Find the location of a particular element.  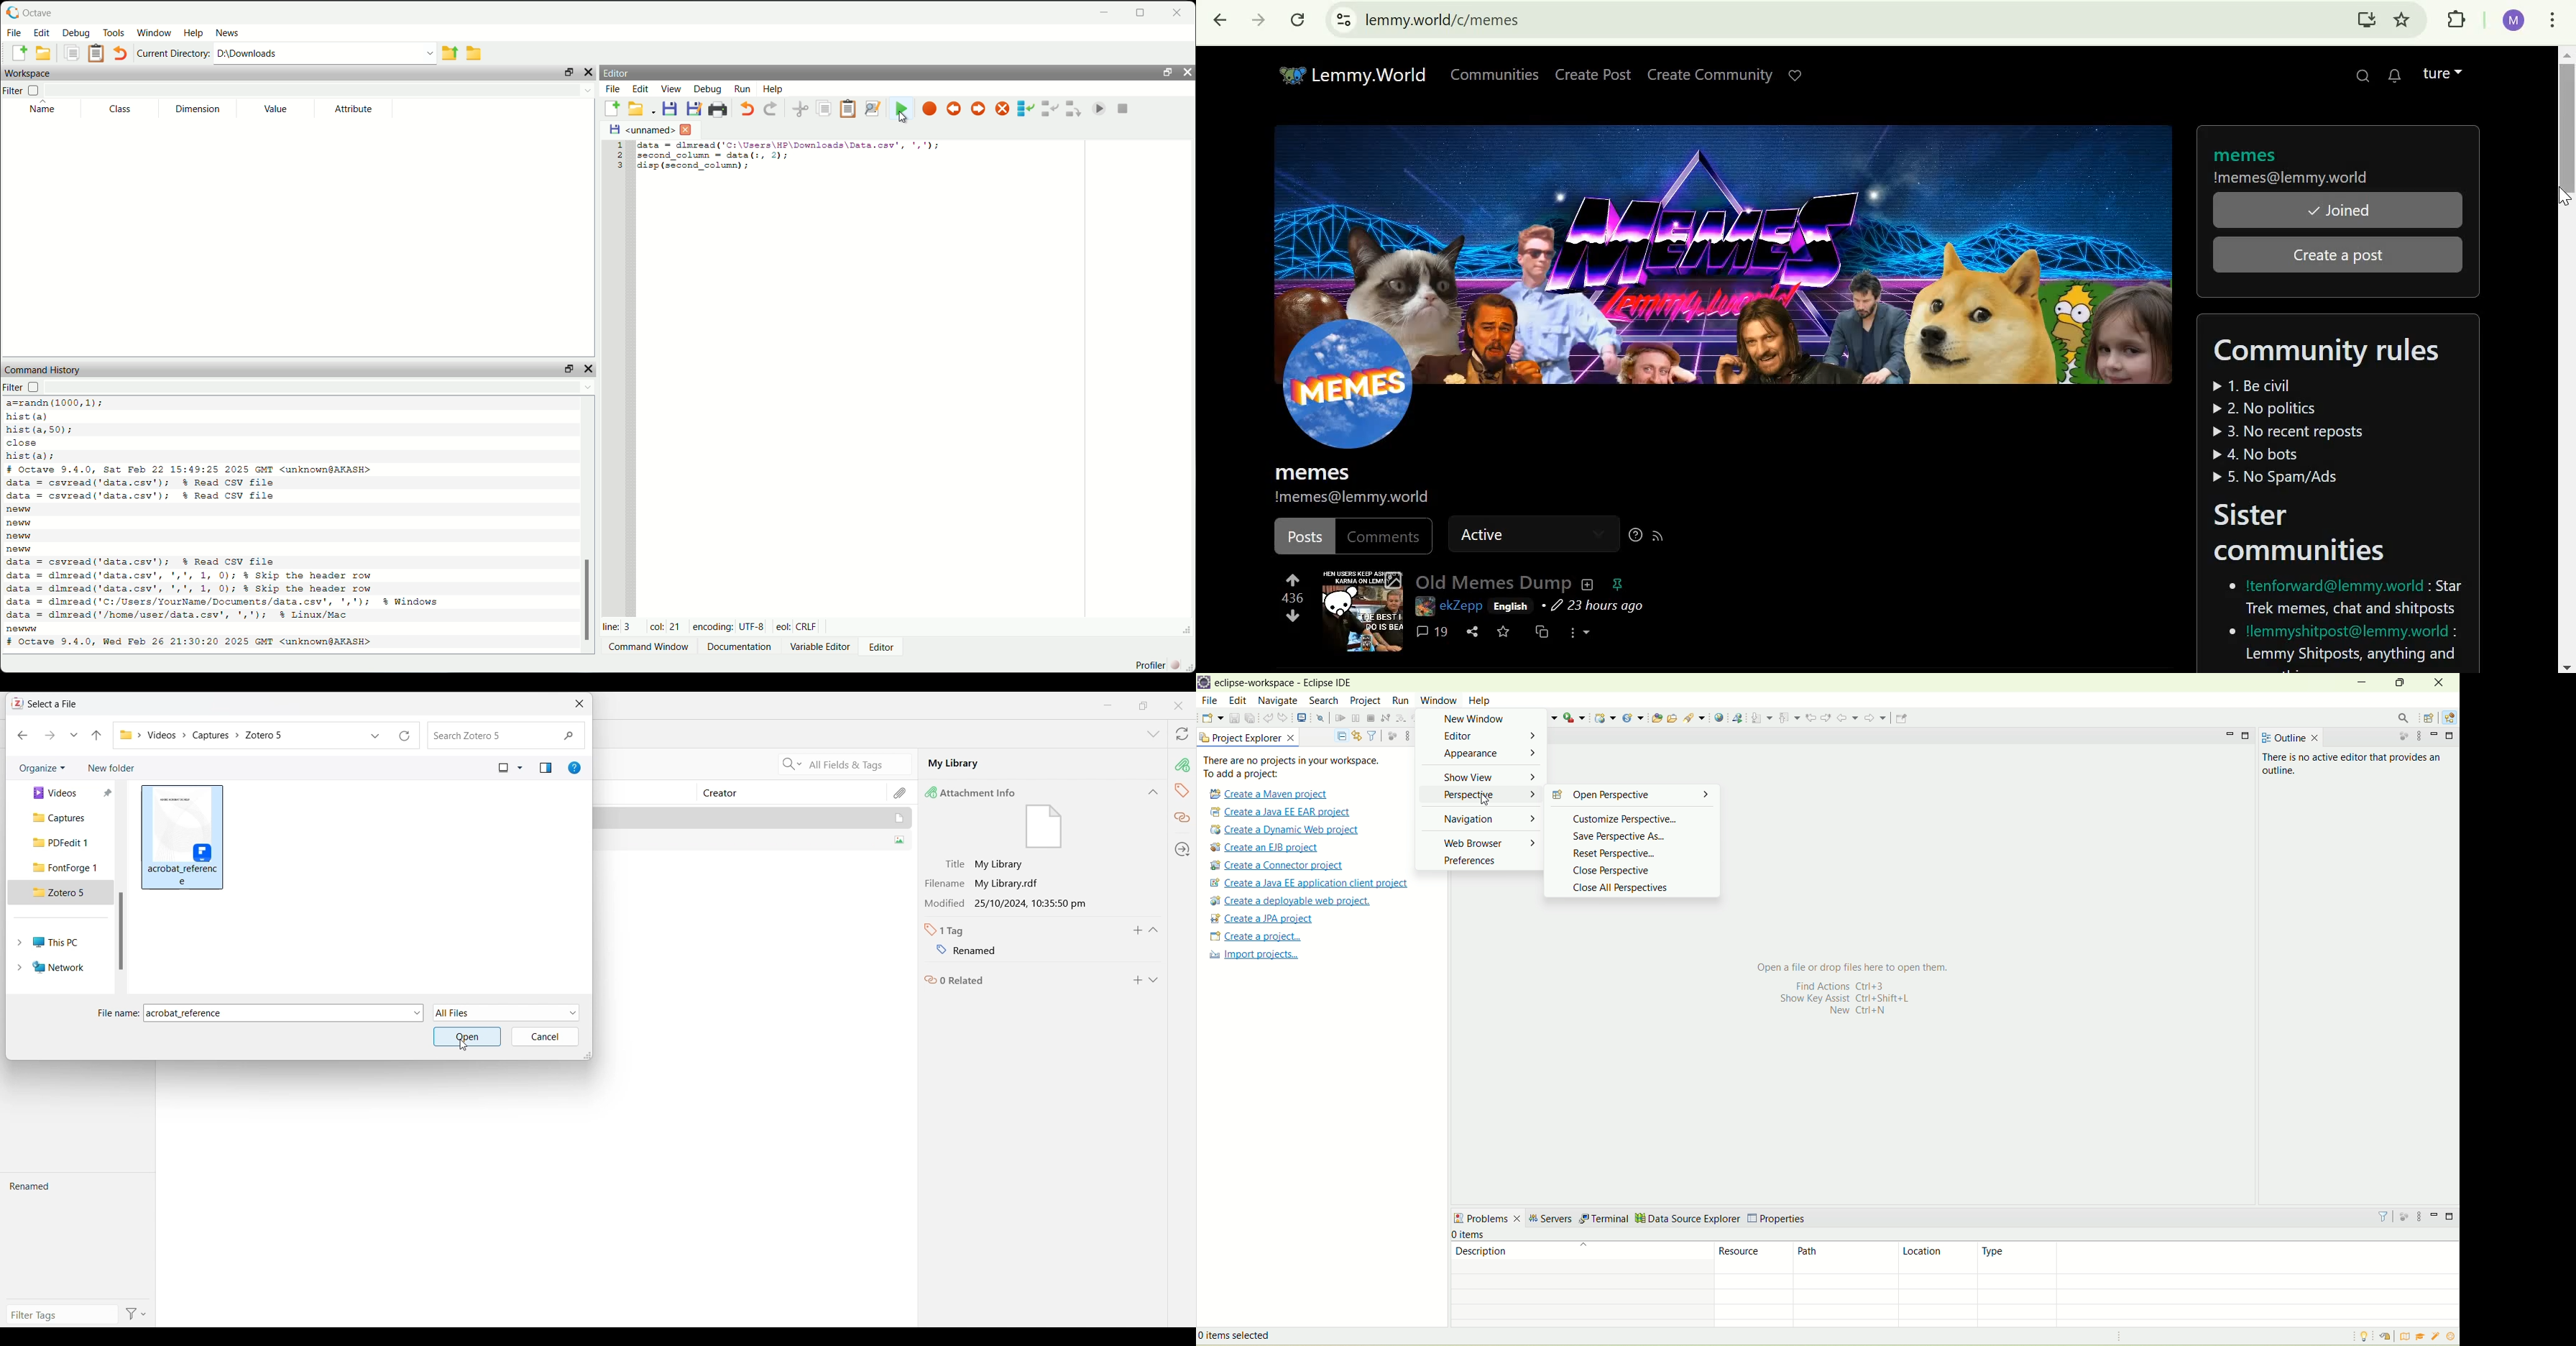

cursor is located at coordinates (2560, 199).